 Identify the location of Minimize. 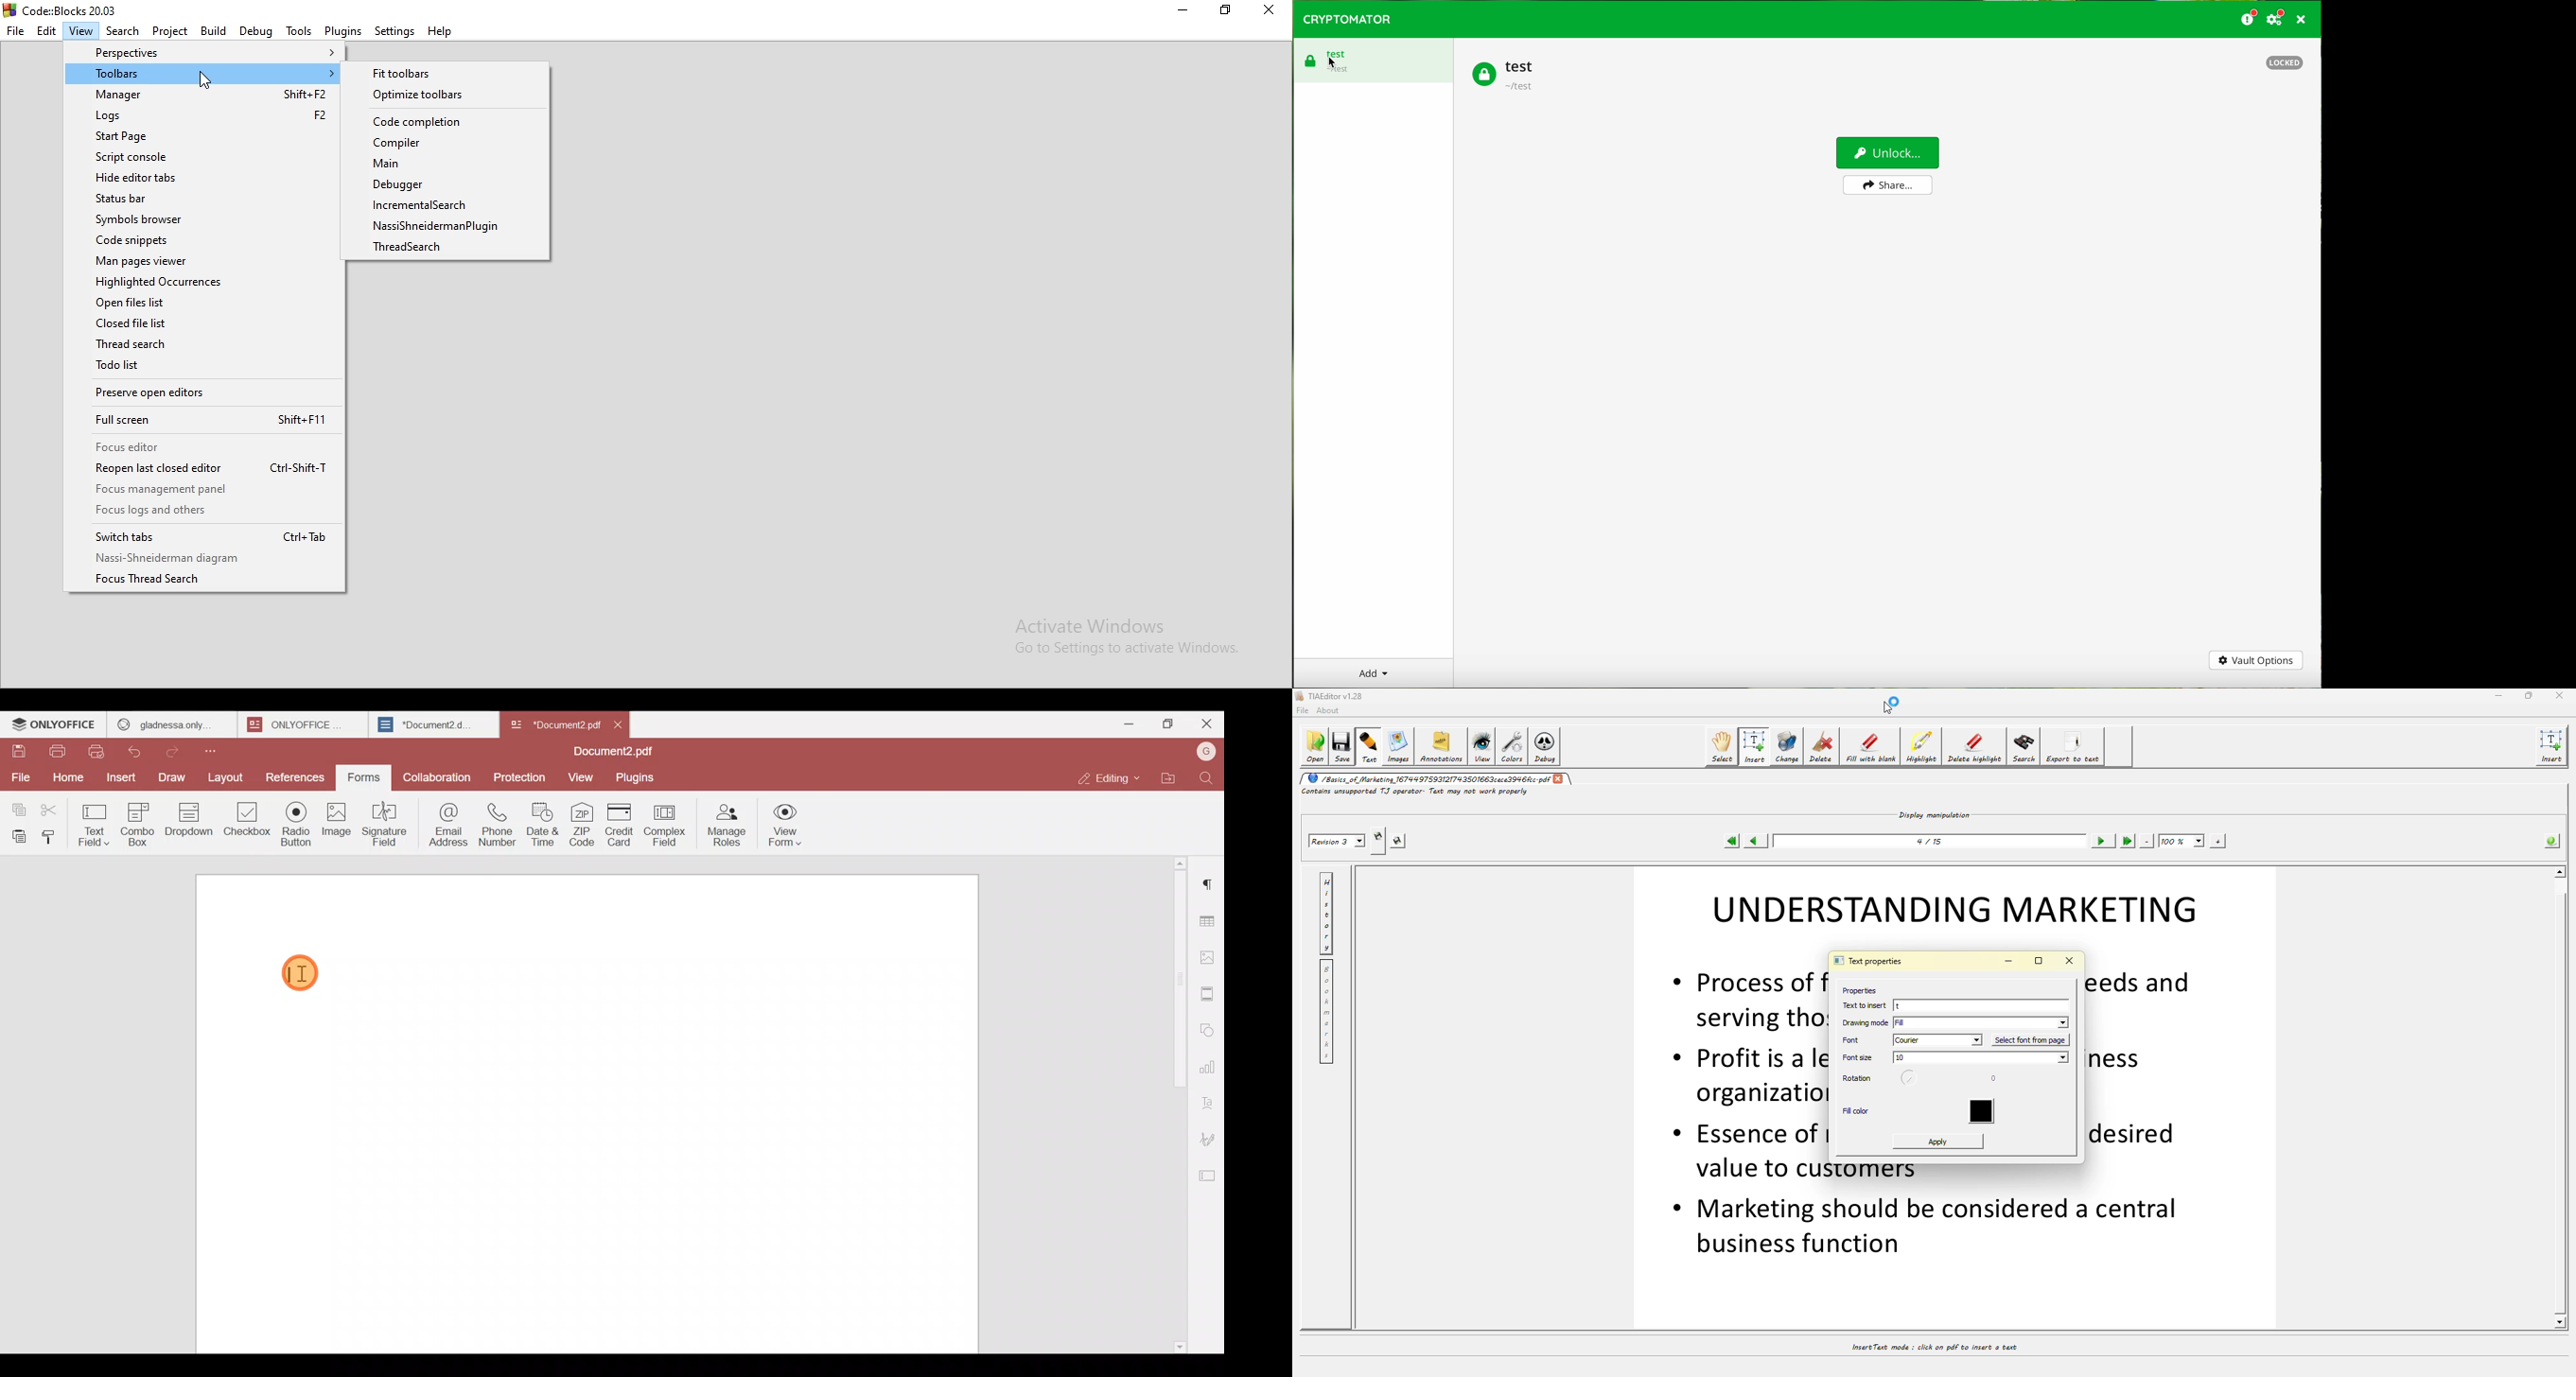
(1133, 724).